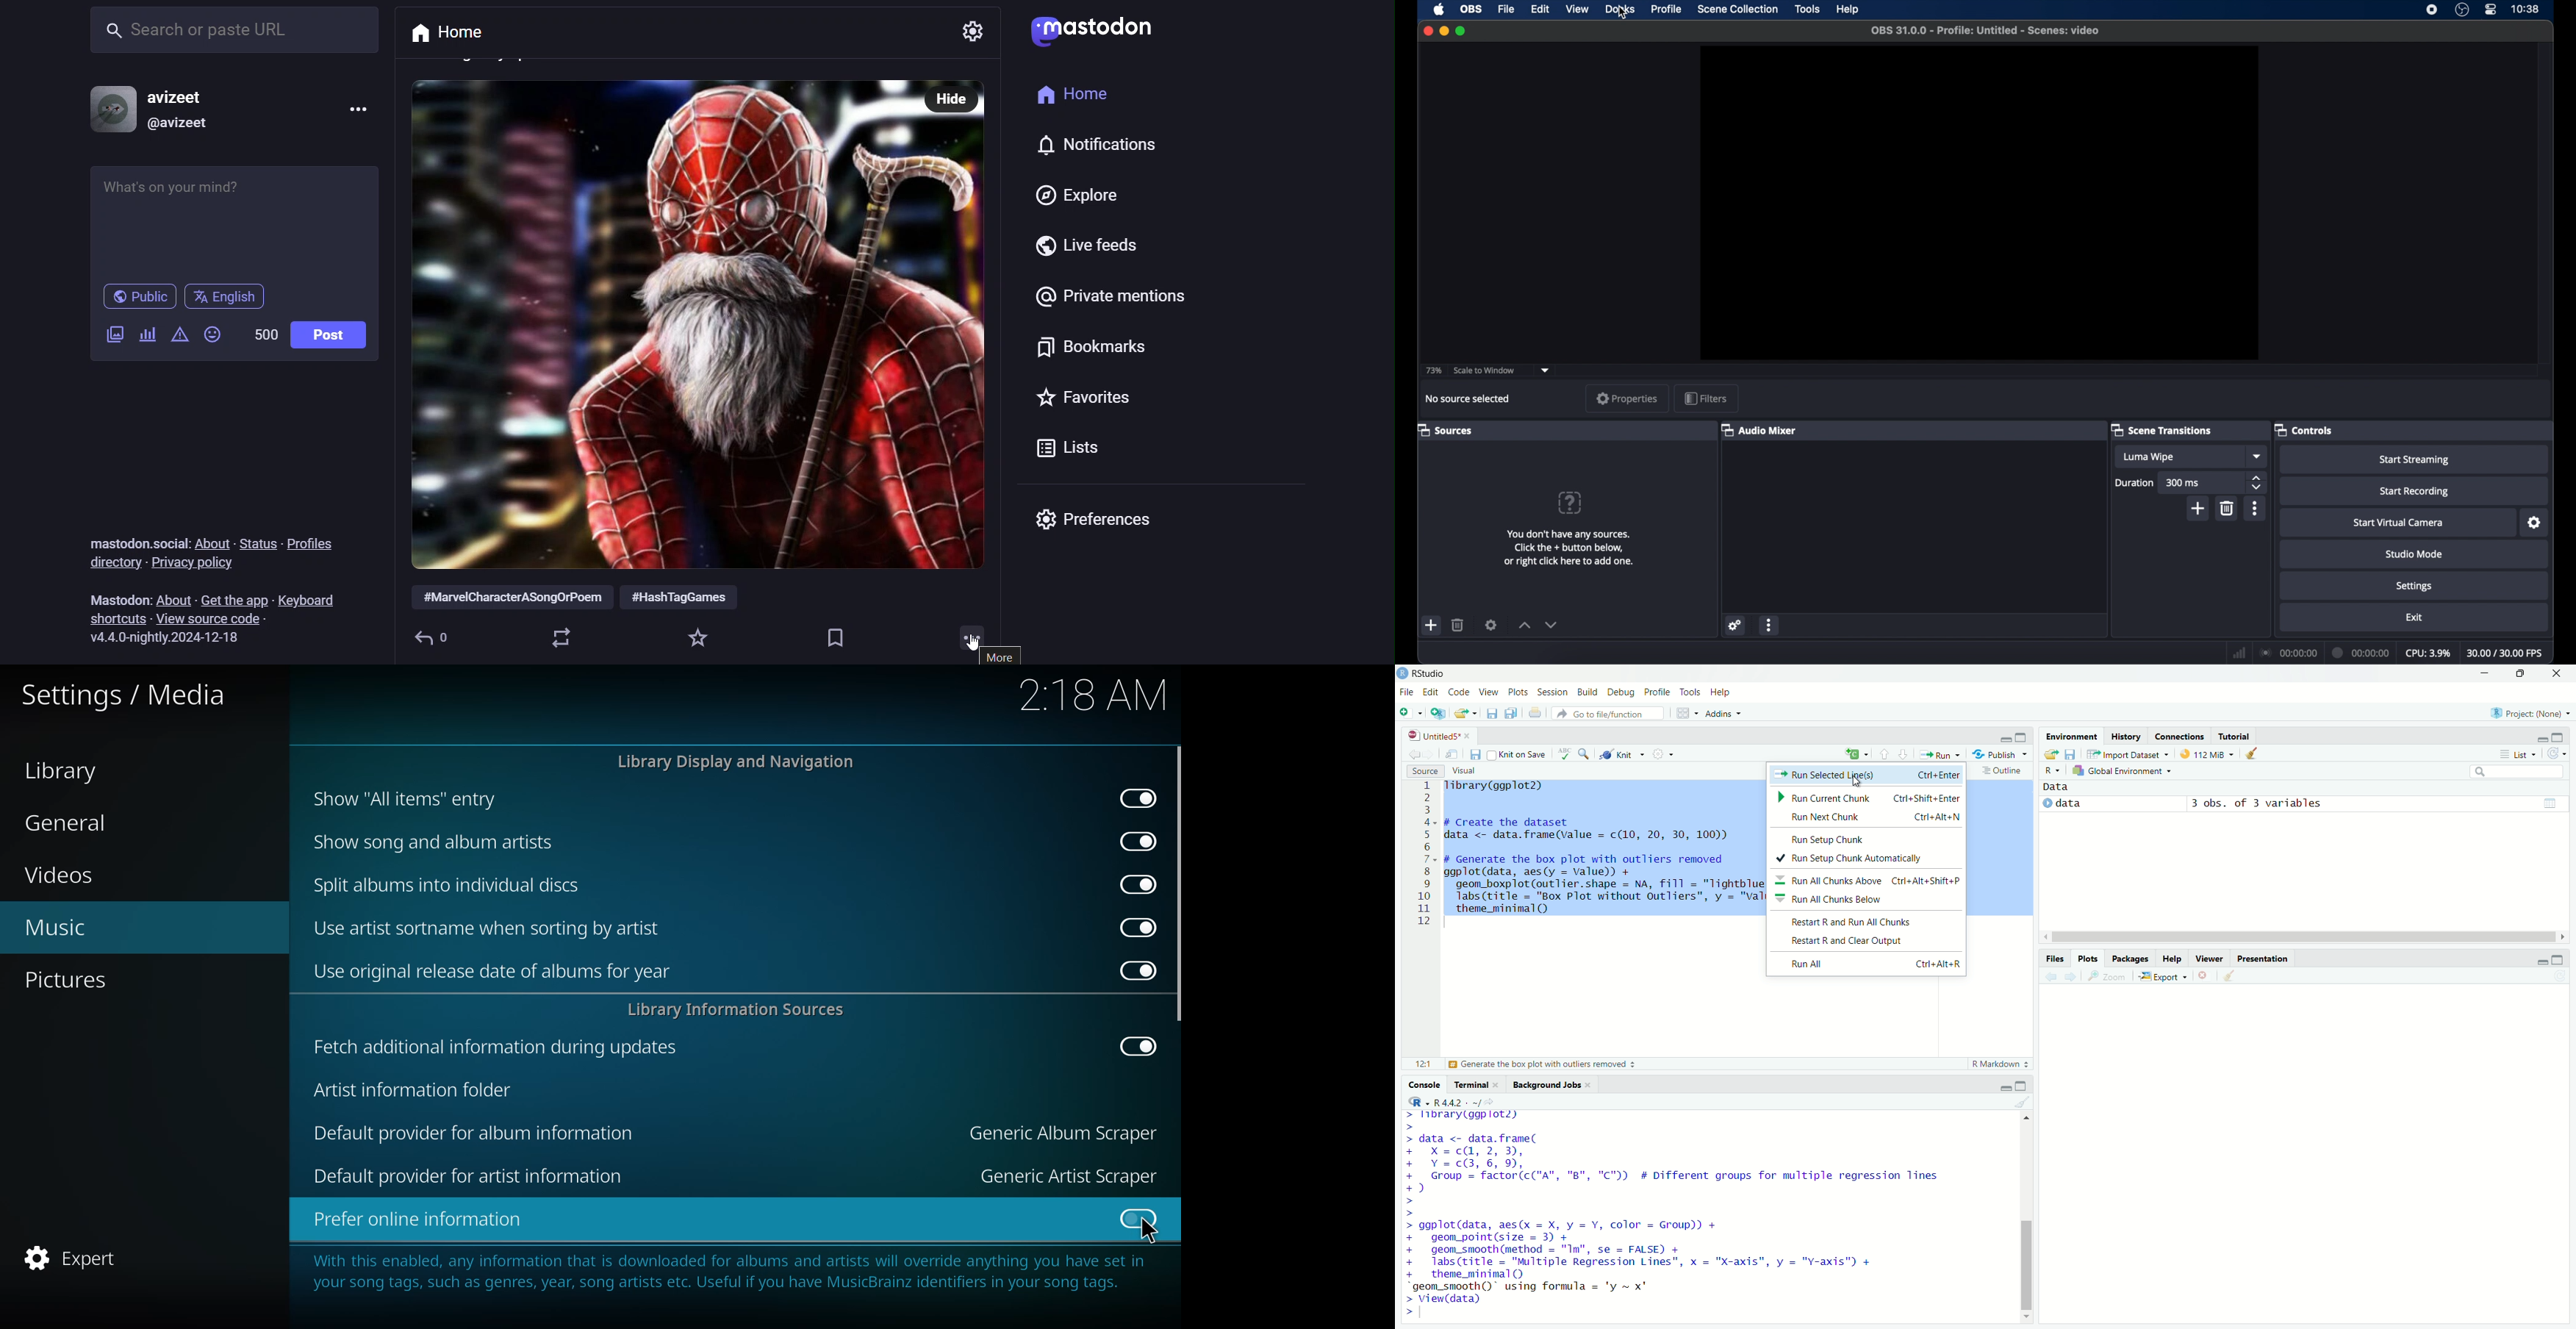 This screenshot has width=2576, height=1344. I want to click on post, so click(326, 335).